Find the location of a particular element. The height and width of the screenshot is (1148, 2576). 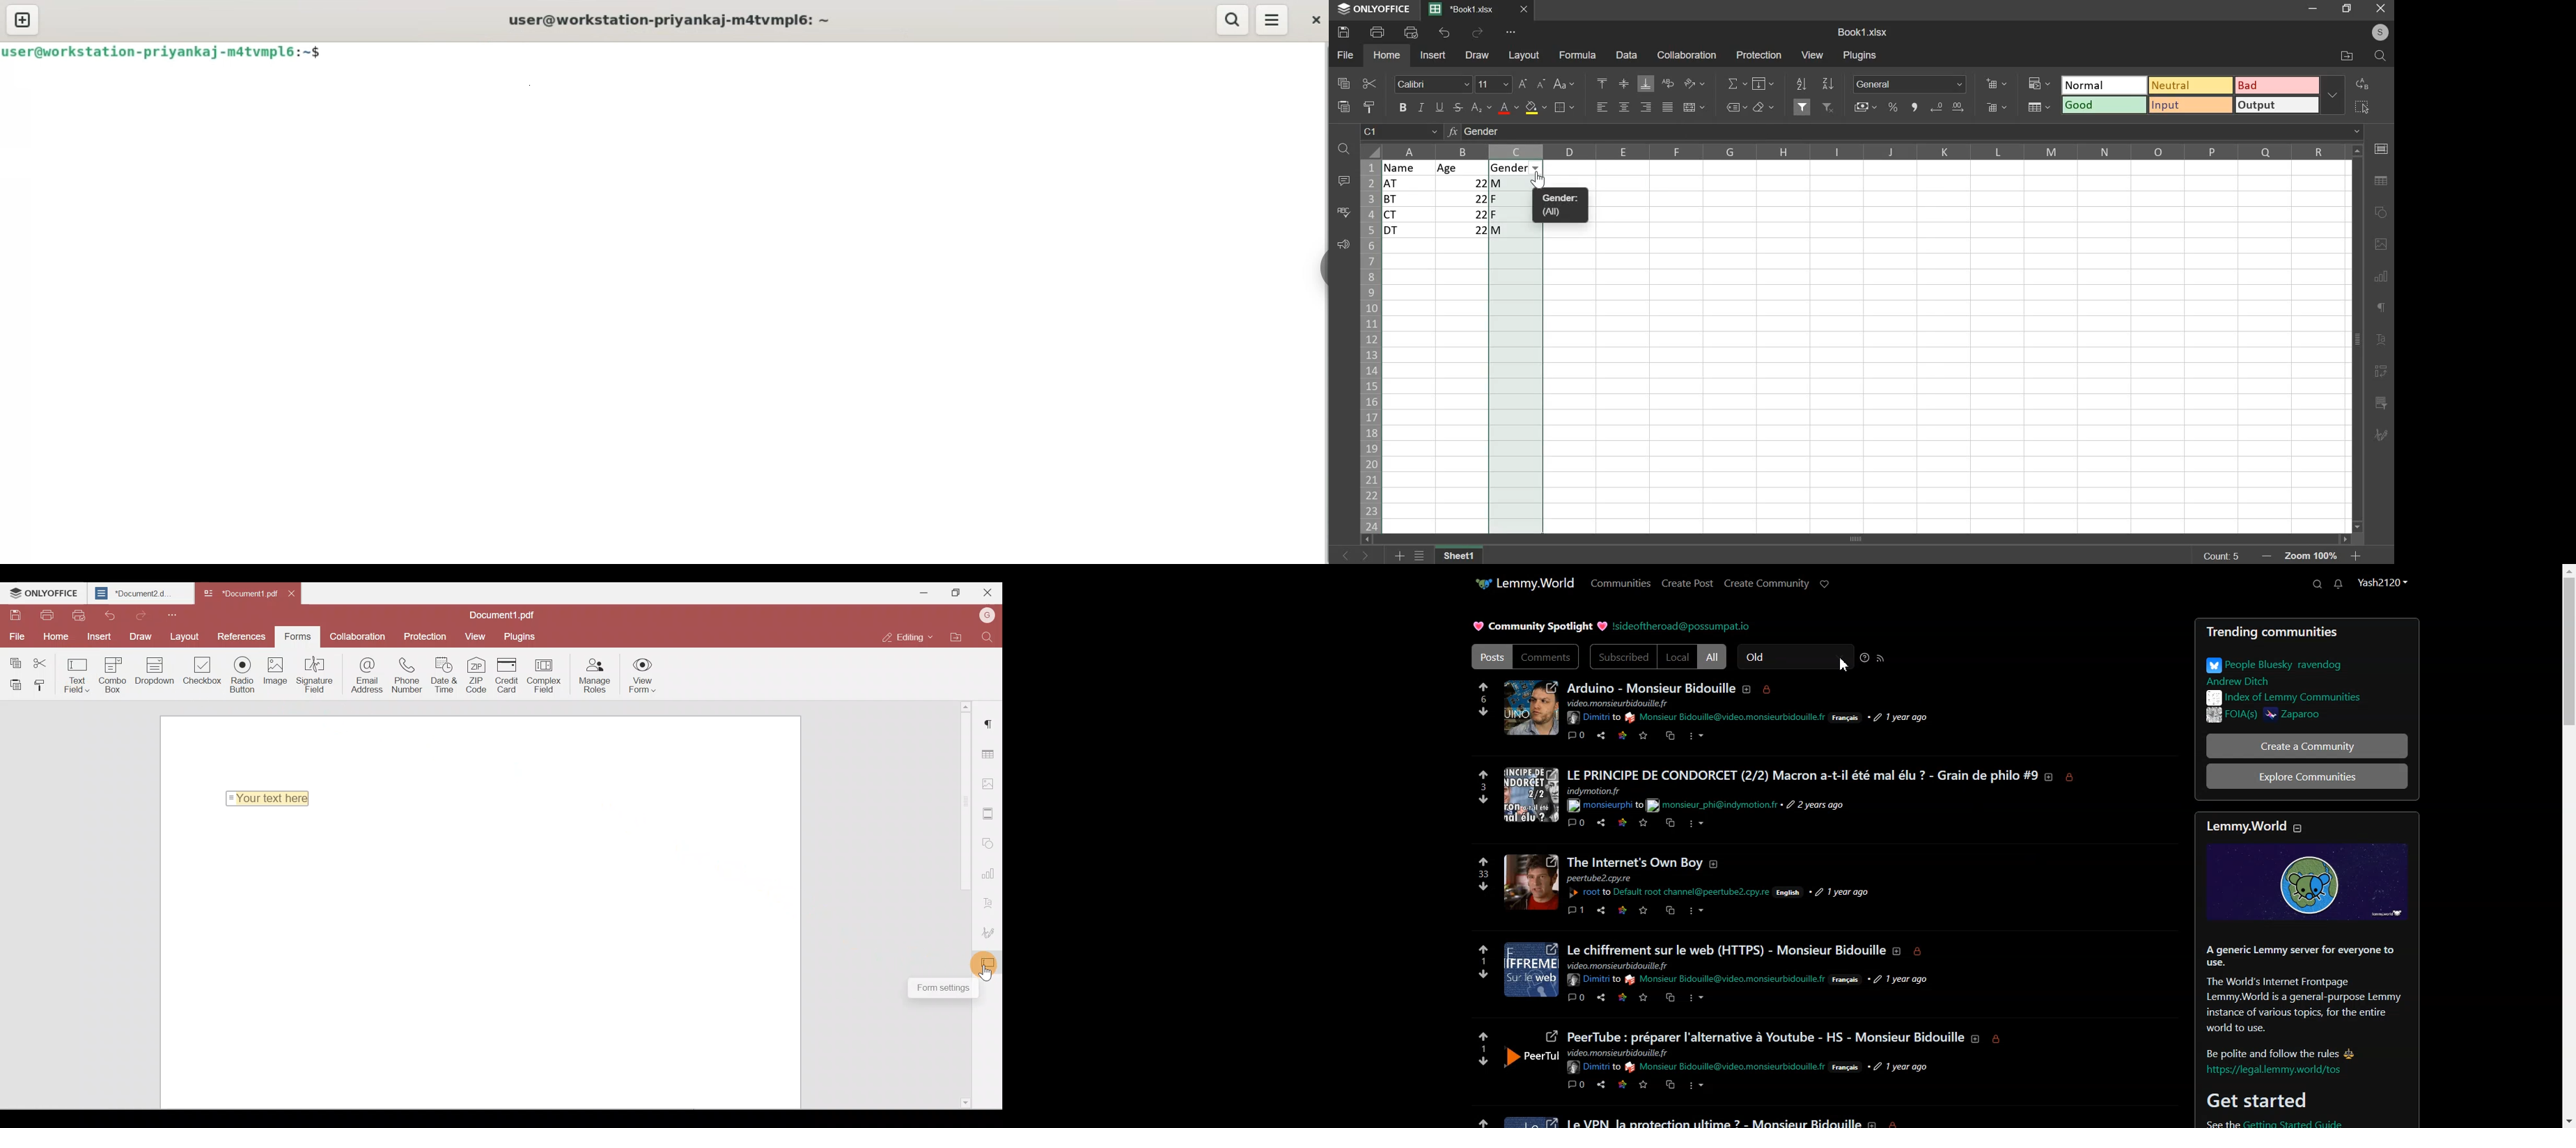

conditional formatting is located at coordinates (2038, 82).